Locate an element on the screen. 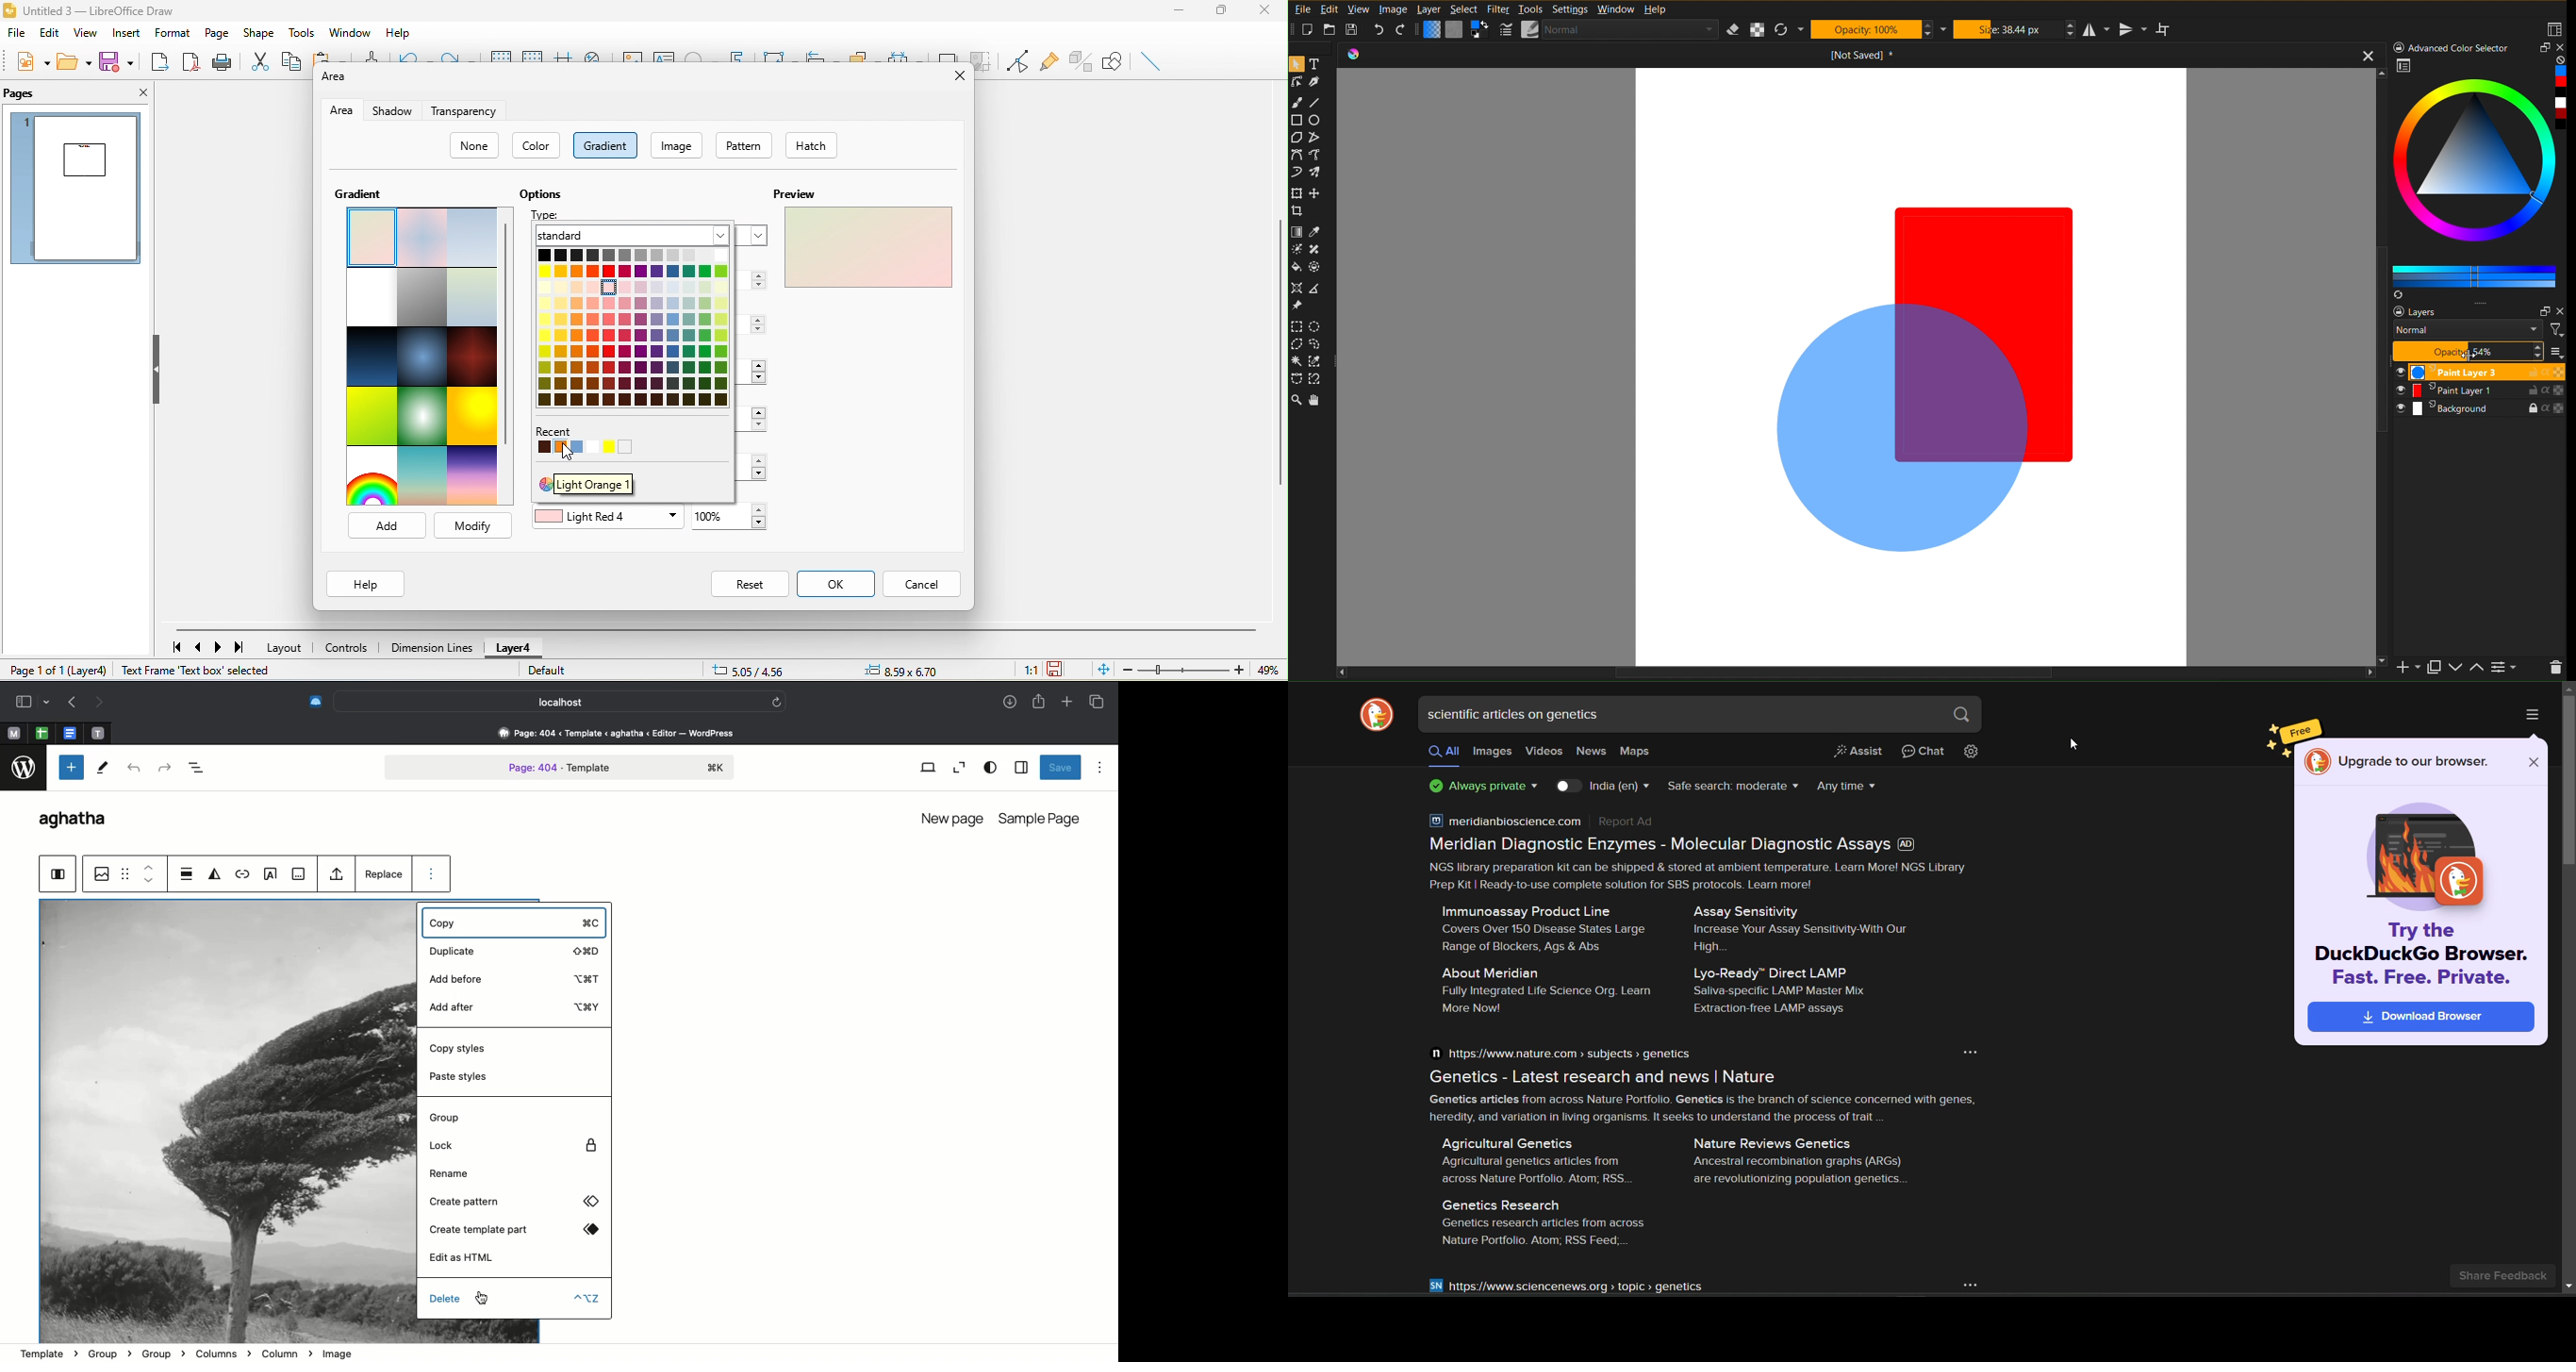  Page 404 is located at coordinates (560, 769).